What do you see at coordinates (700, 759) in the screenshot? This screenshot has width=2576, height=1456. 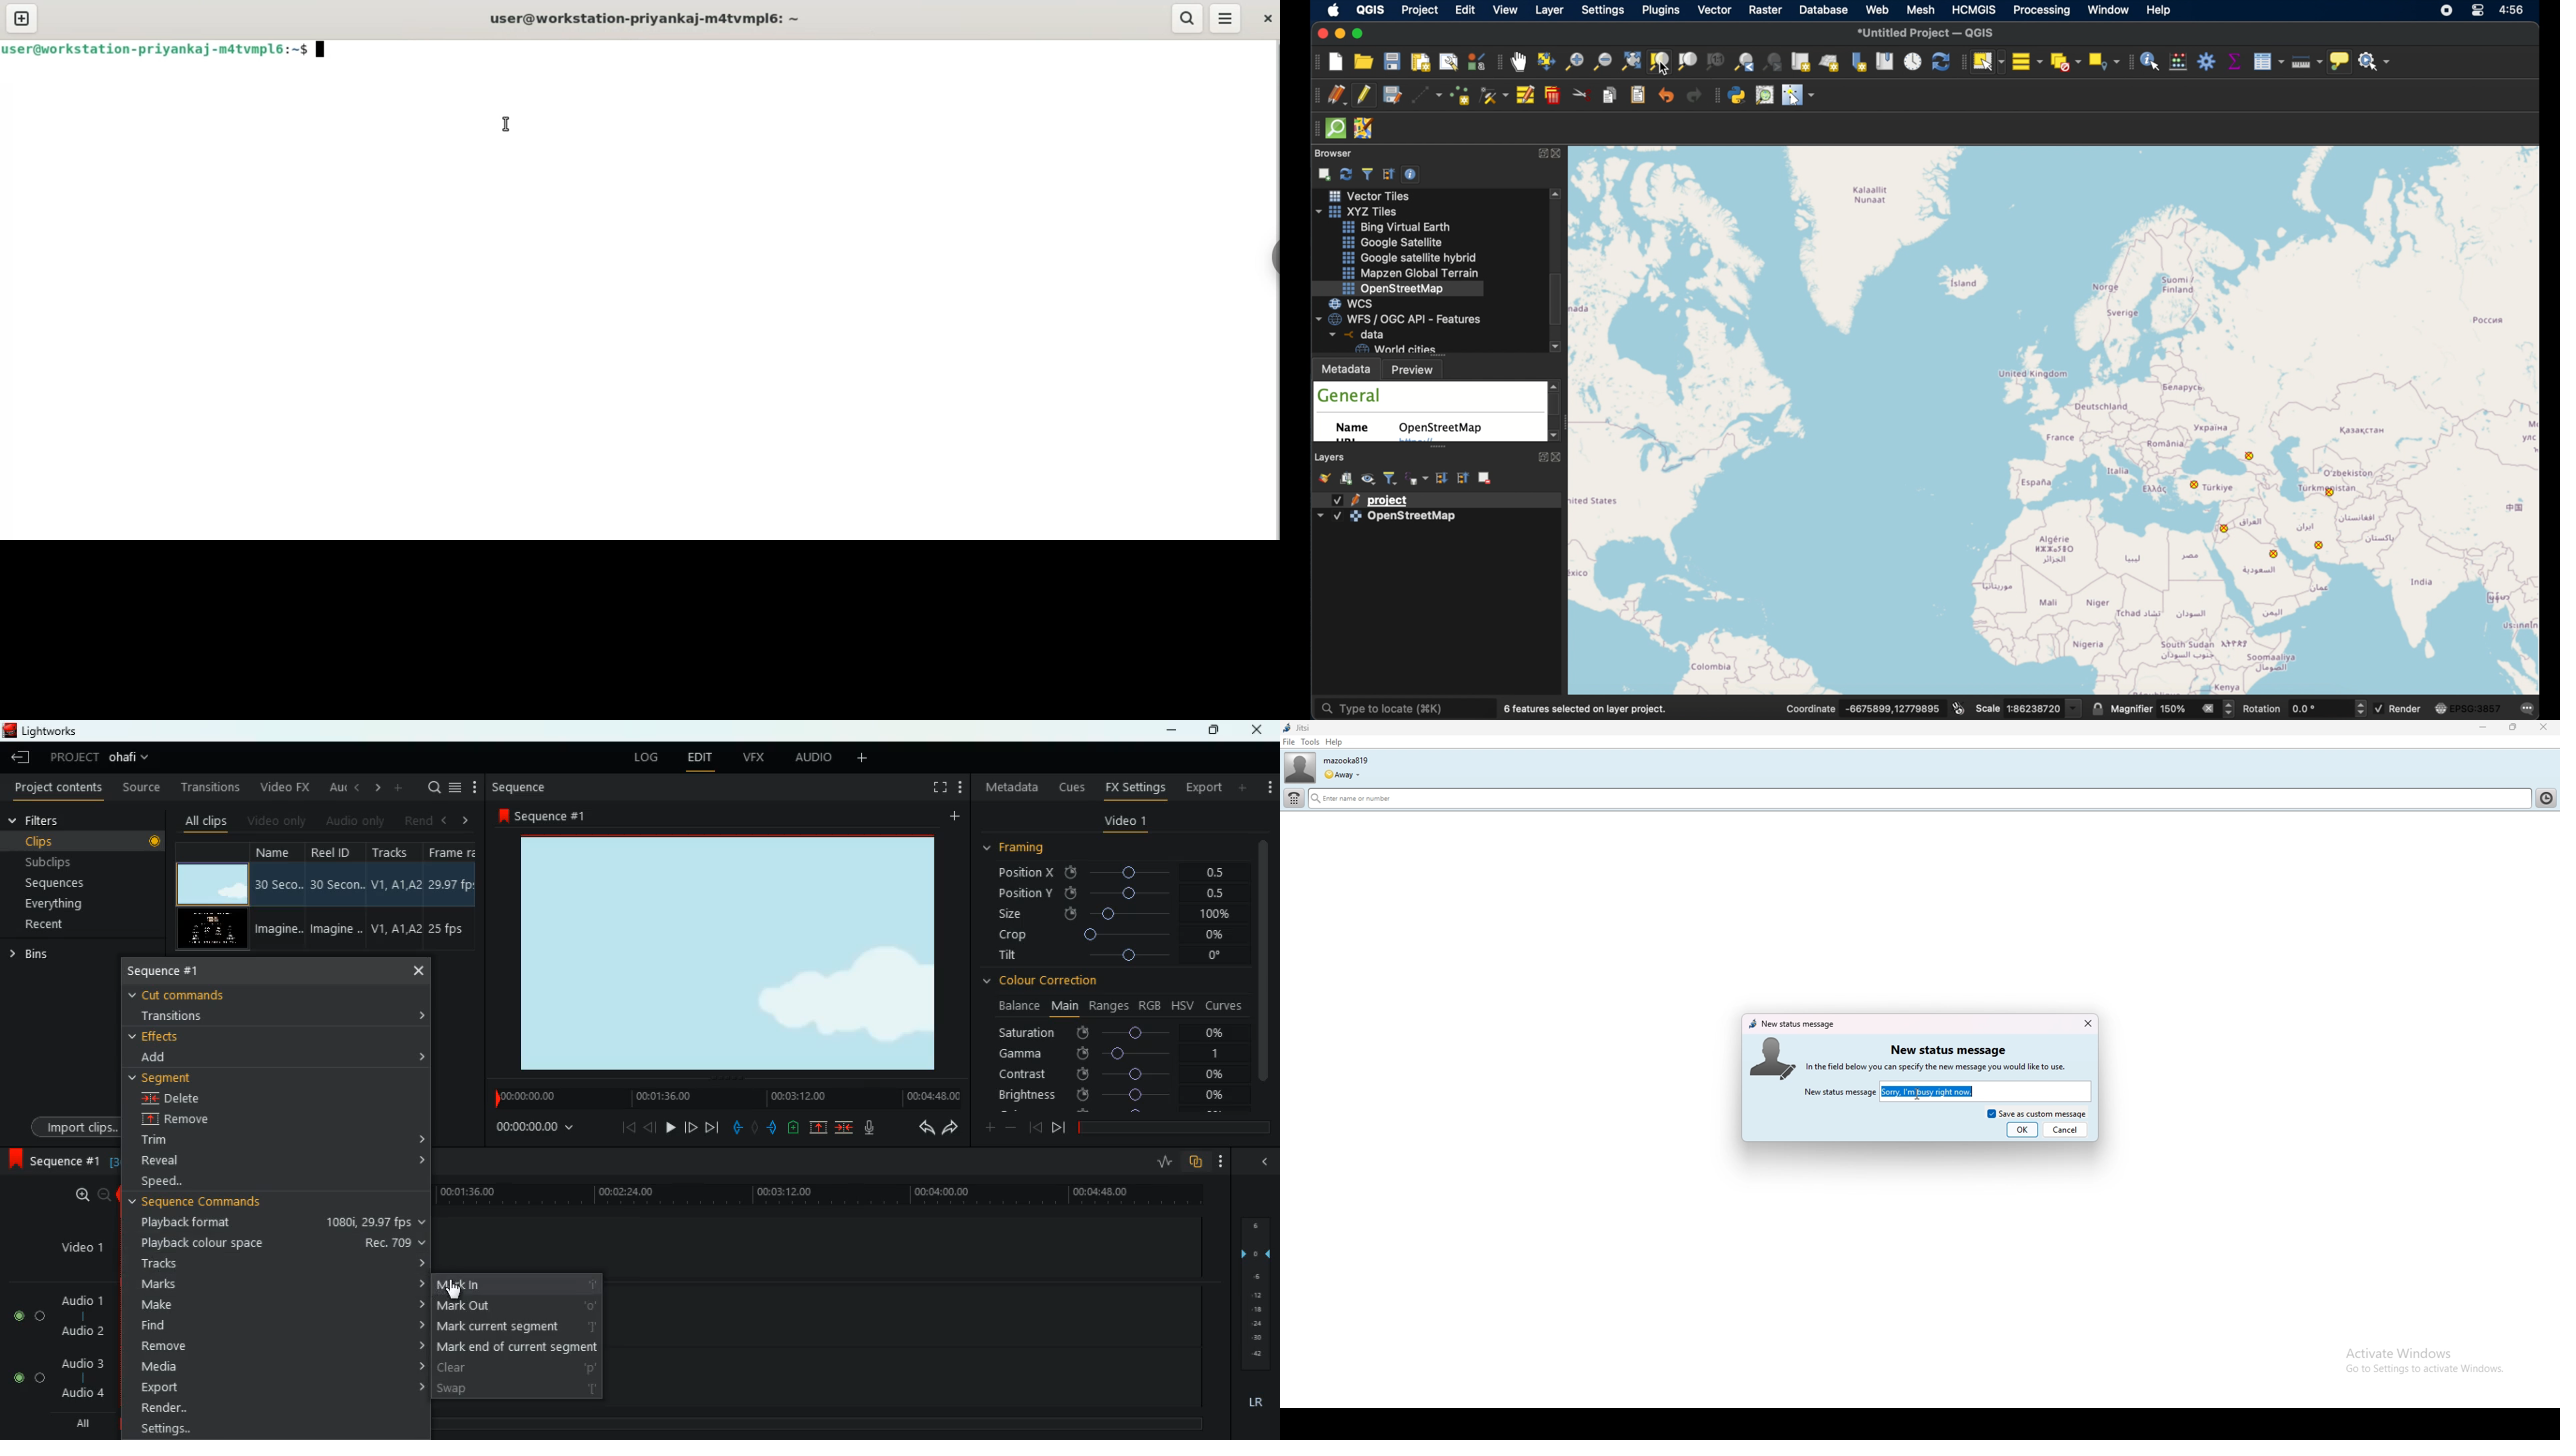 I see `edit` at bounding box center [700, 759].